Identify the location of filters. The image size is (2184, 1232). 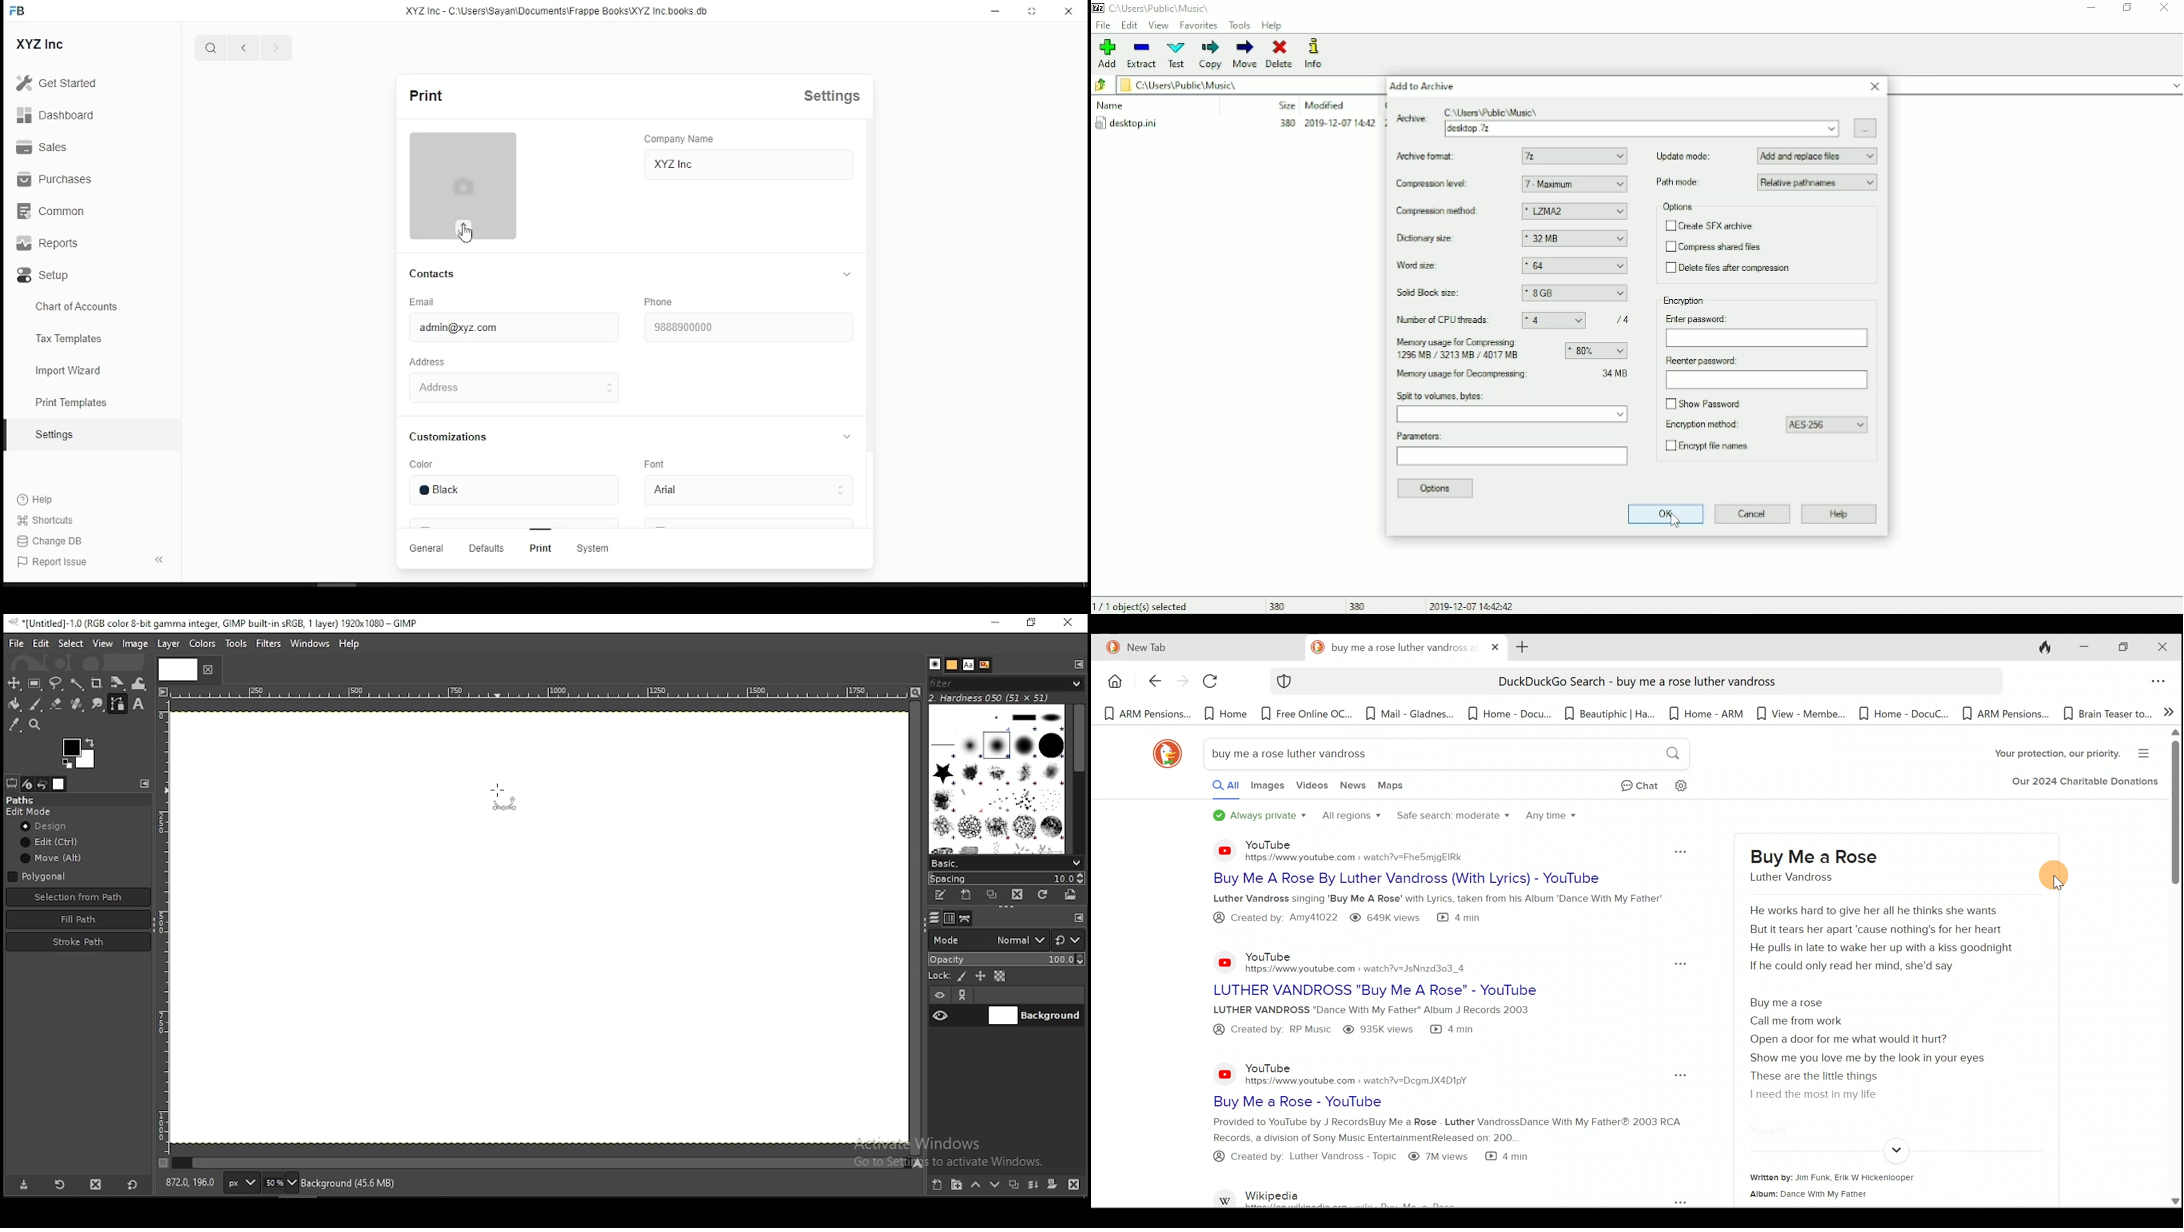
(1010, 685).